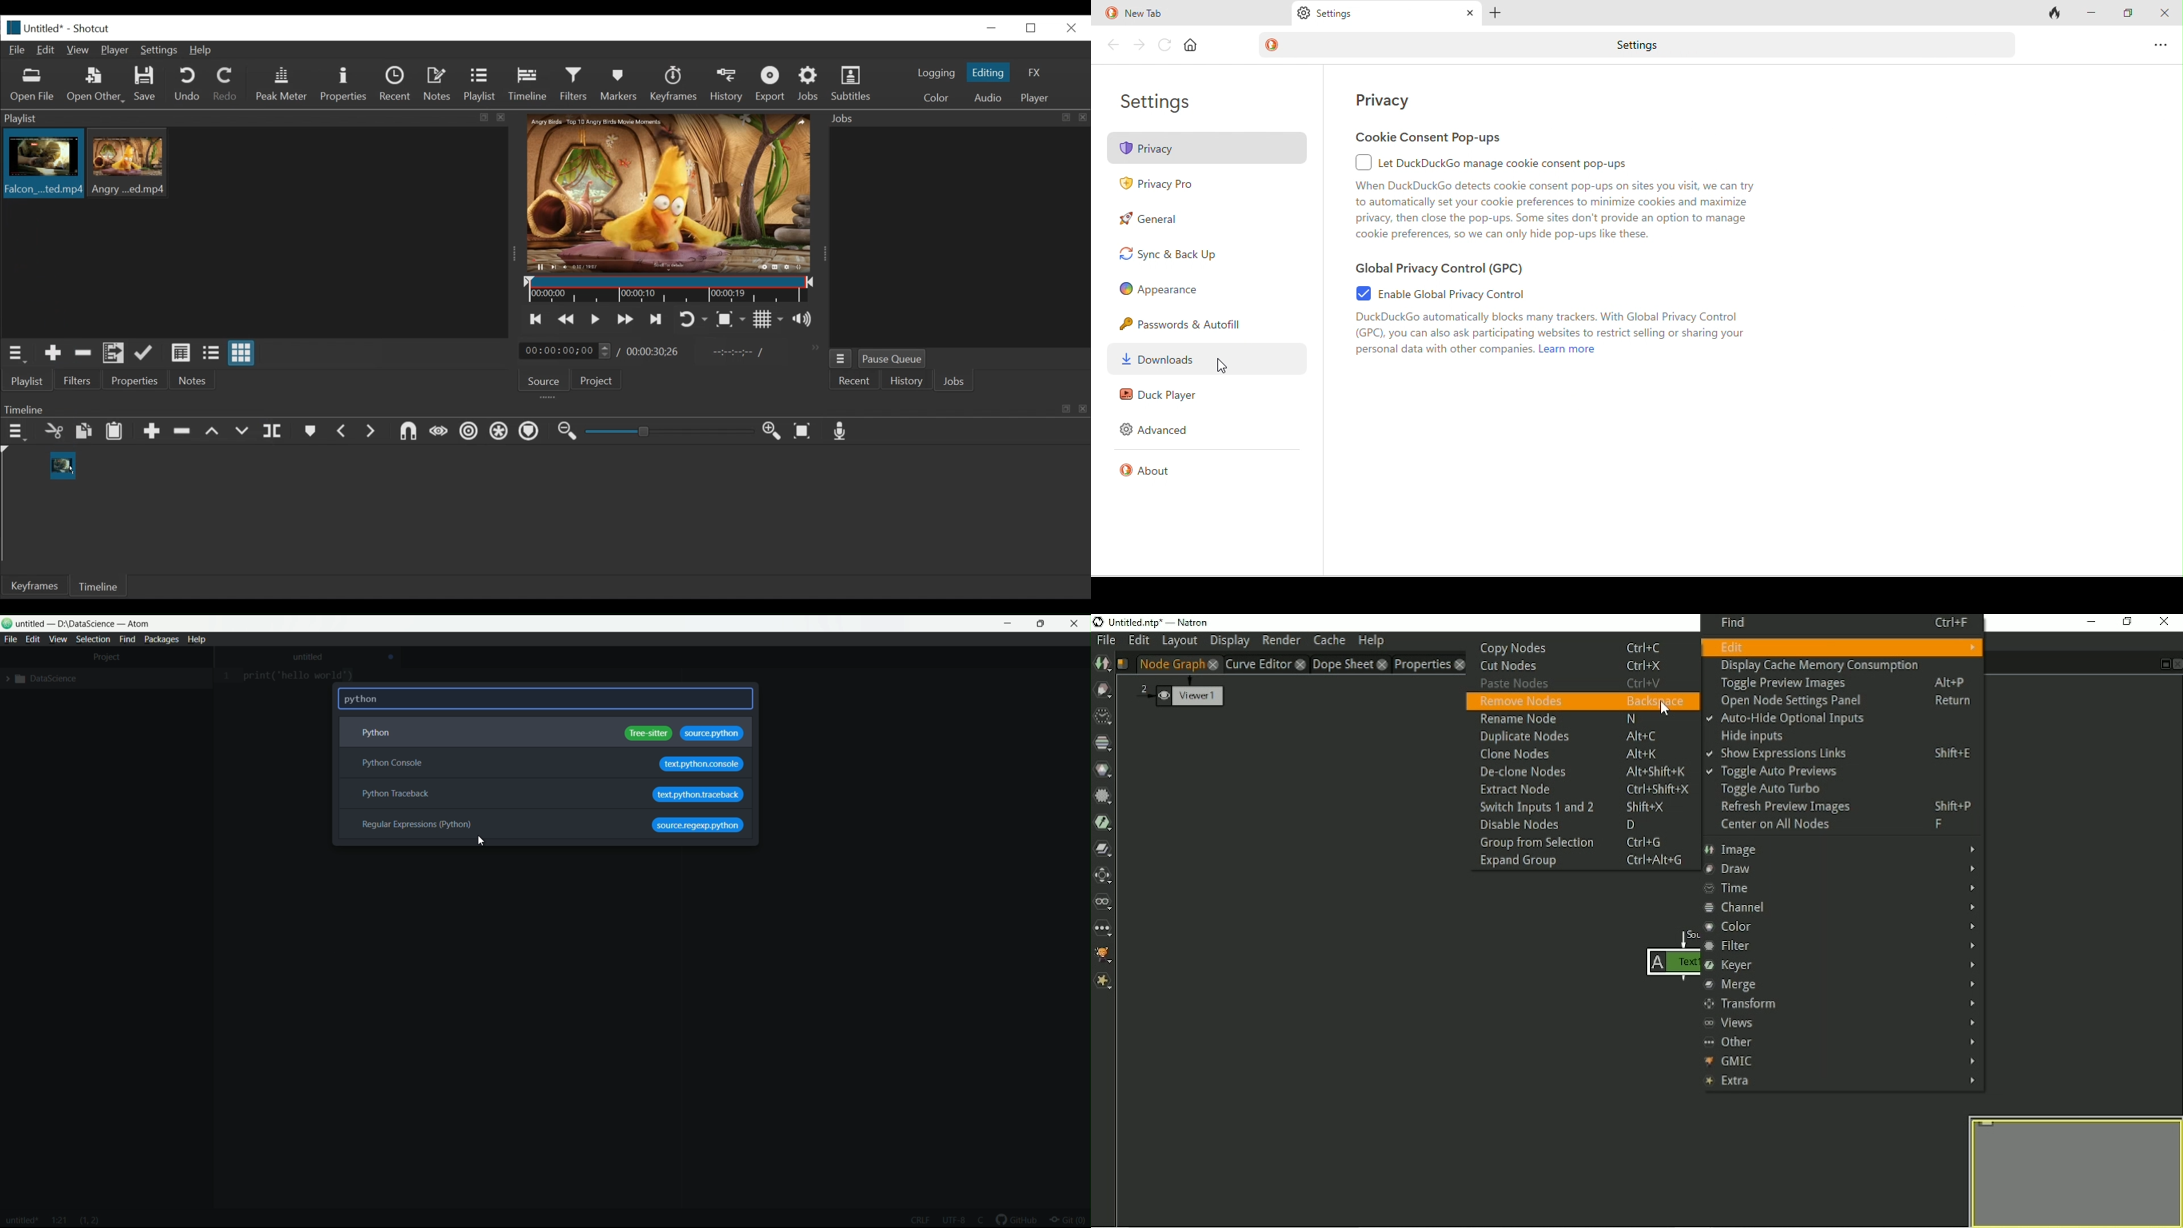 The image size is (2184, 1232). Describe the element at coordinates (531, 82) in the screenshot. I see `Timeline` at that location.